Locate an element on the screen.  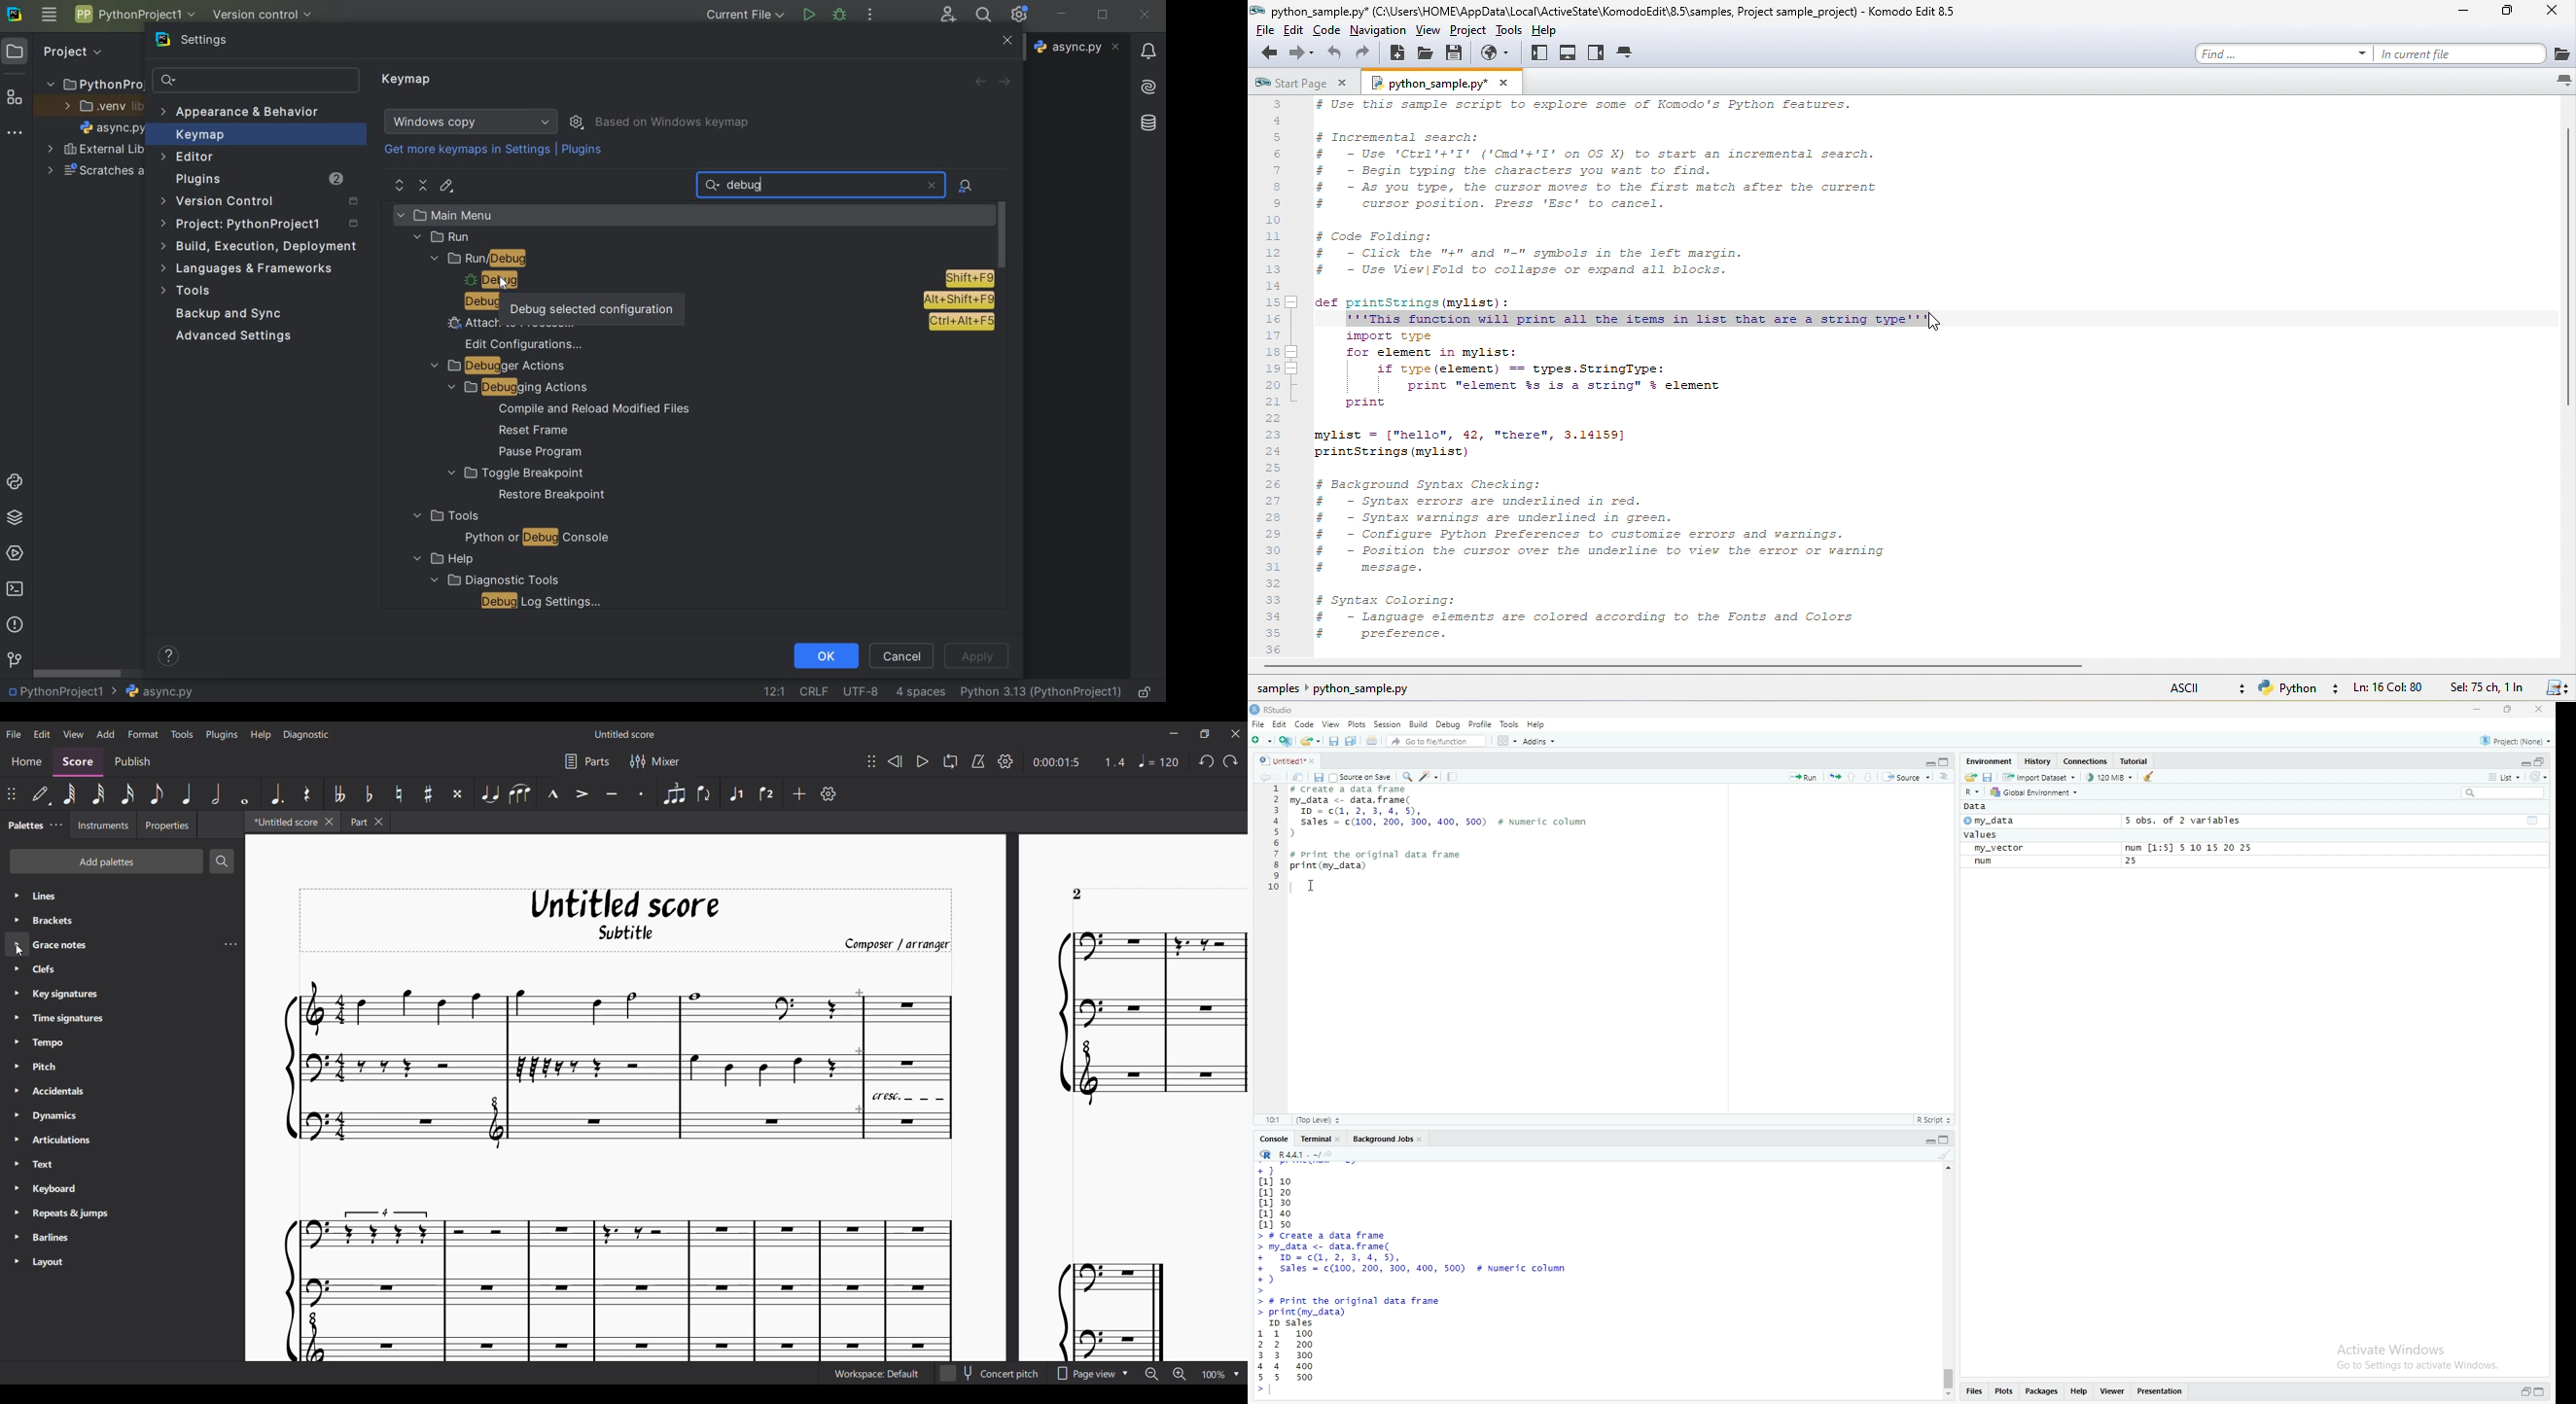
packages is located at coordinates (2040, 1394).